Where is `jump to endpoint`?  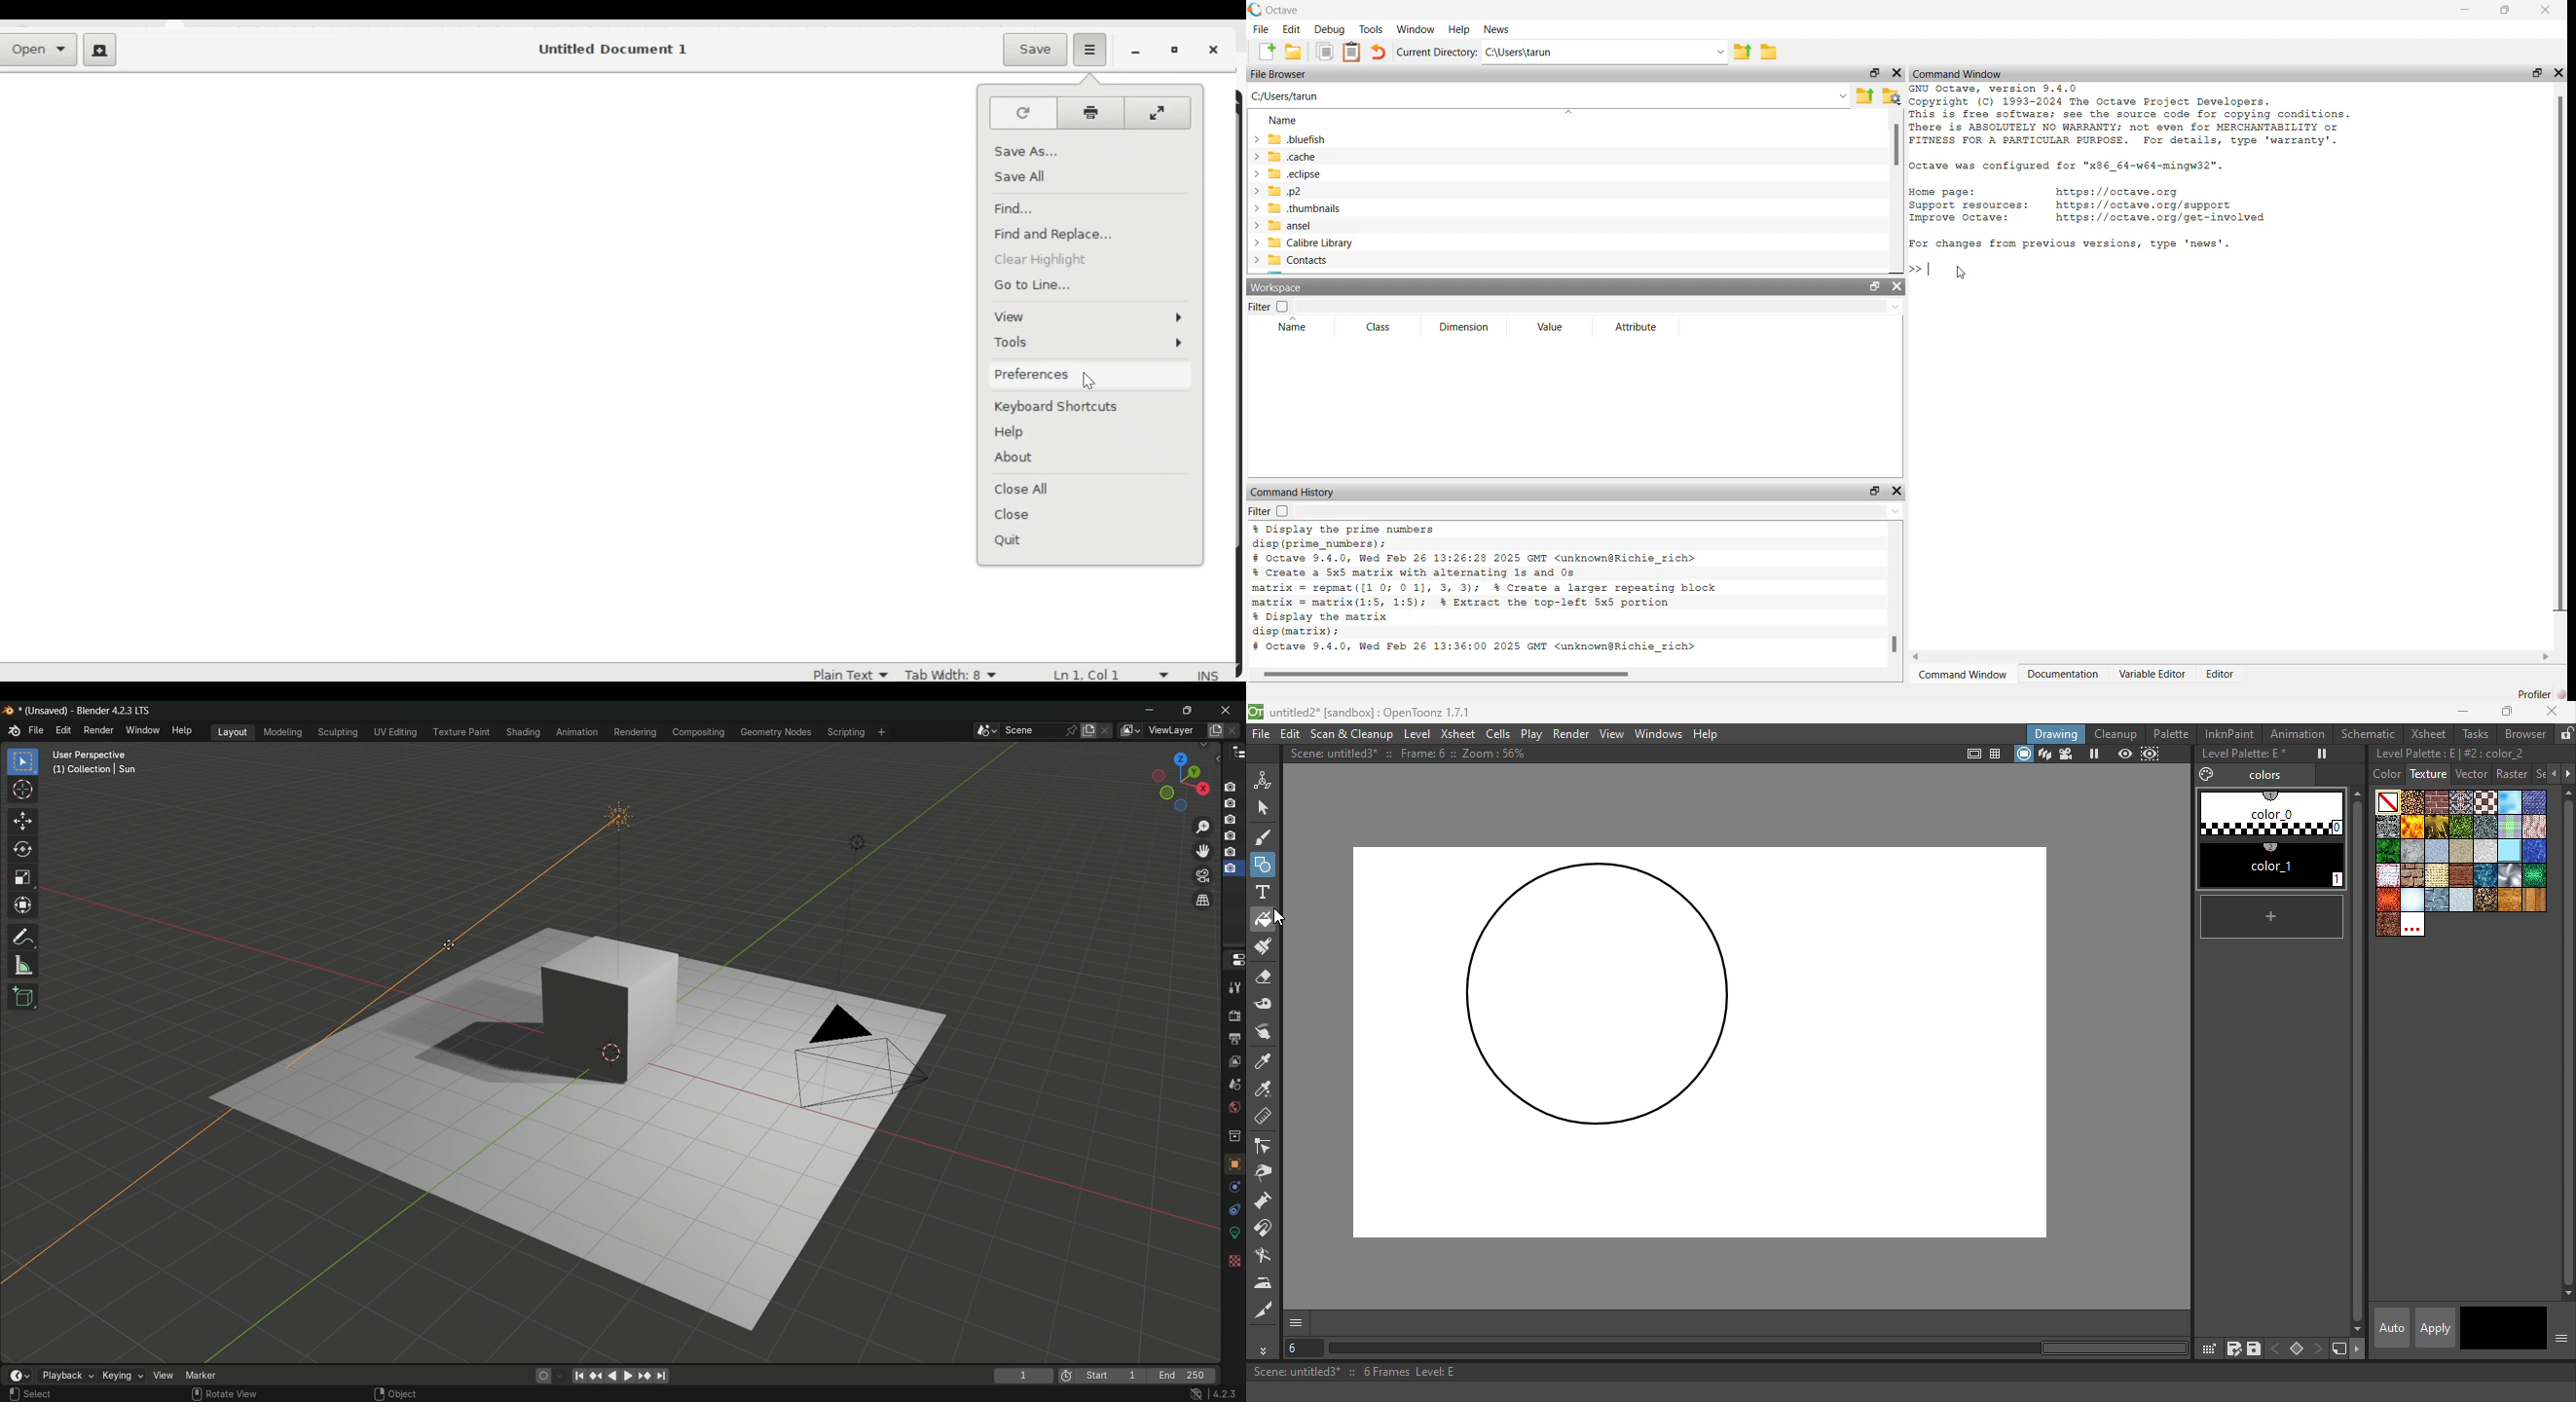
jump to endpoint is located at coordinates (661, 1377).